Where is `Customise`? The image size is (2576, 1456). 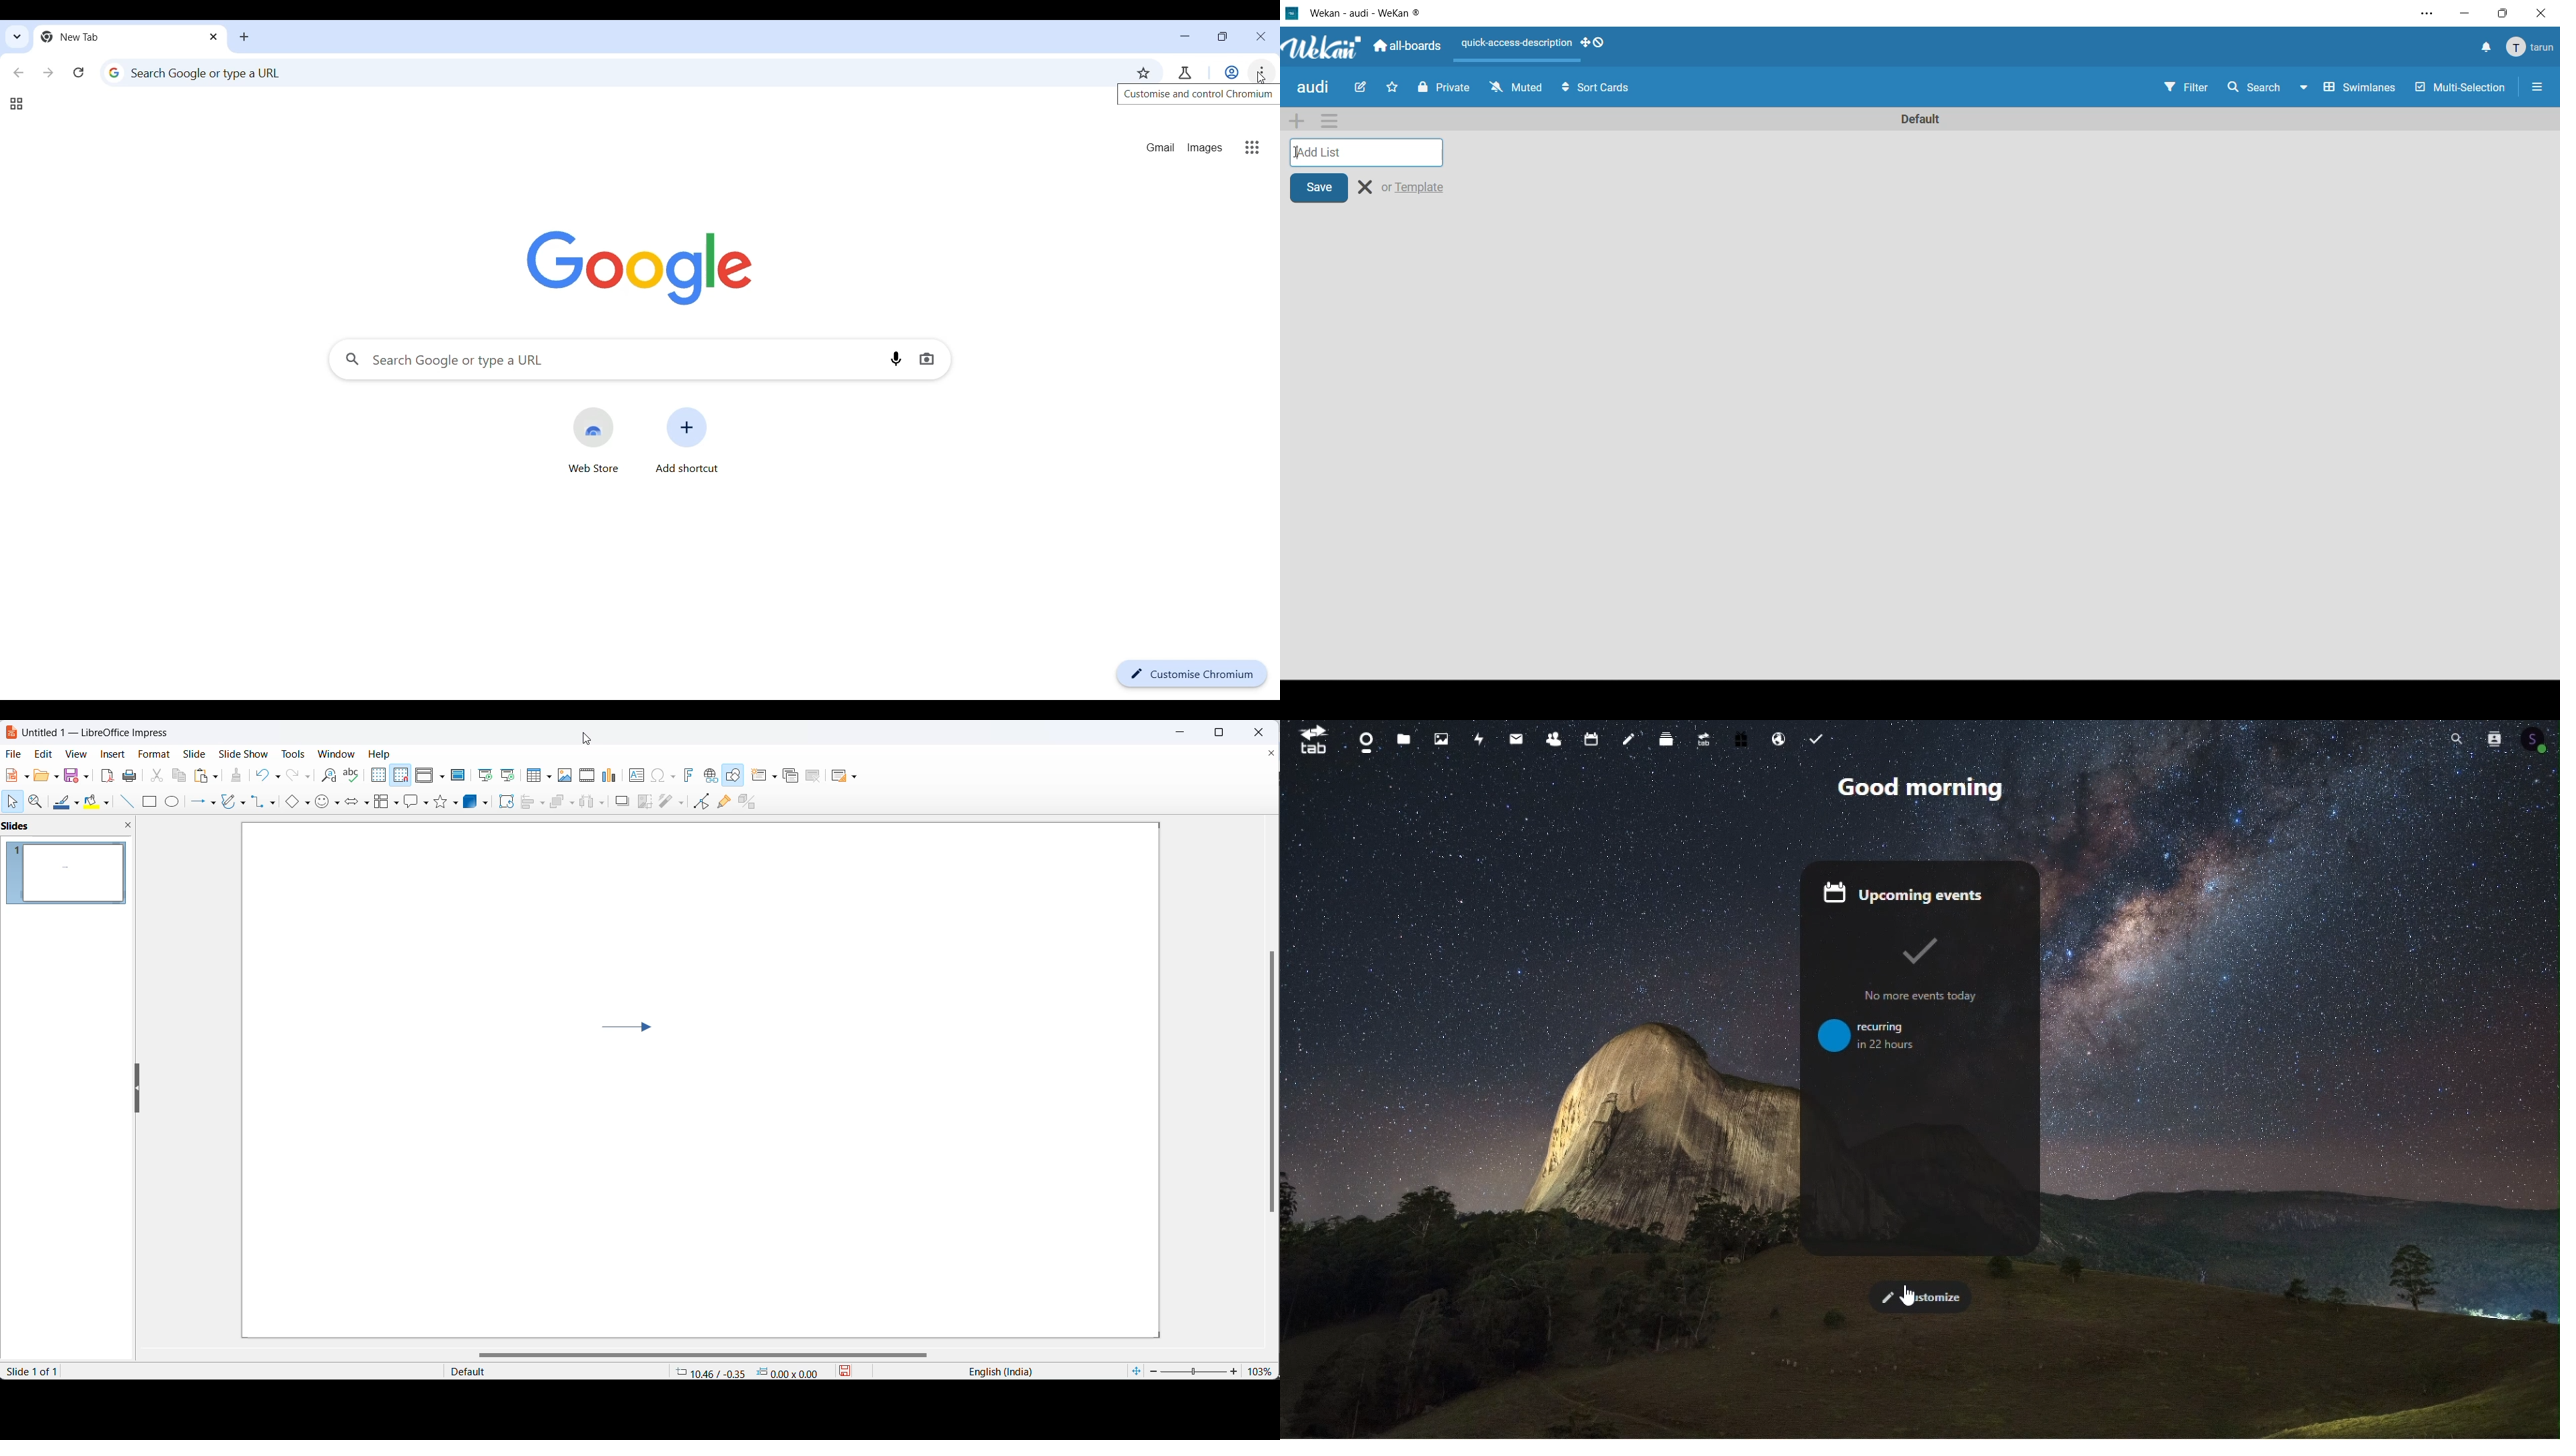
Customise is located at coordinates (1920, 1296).